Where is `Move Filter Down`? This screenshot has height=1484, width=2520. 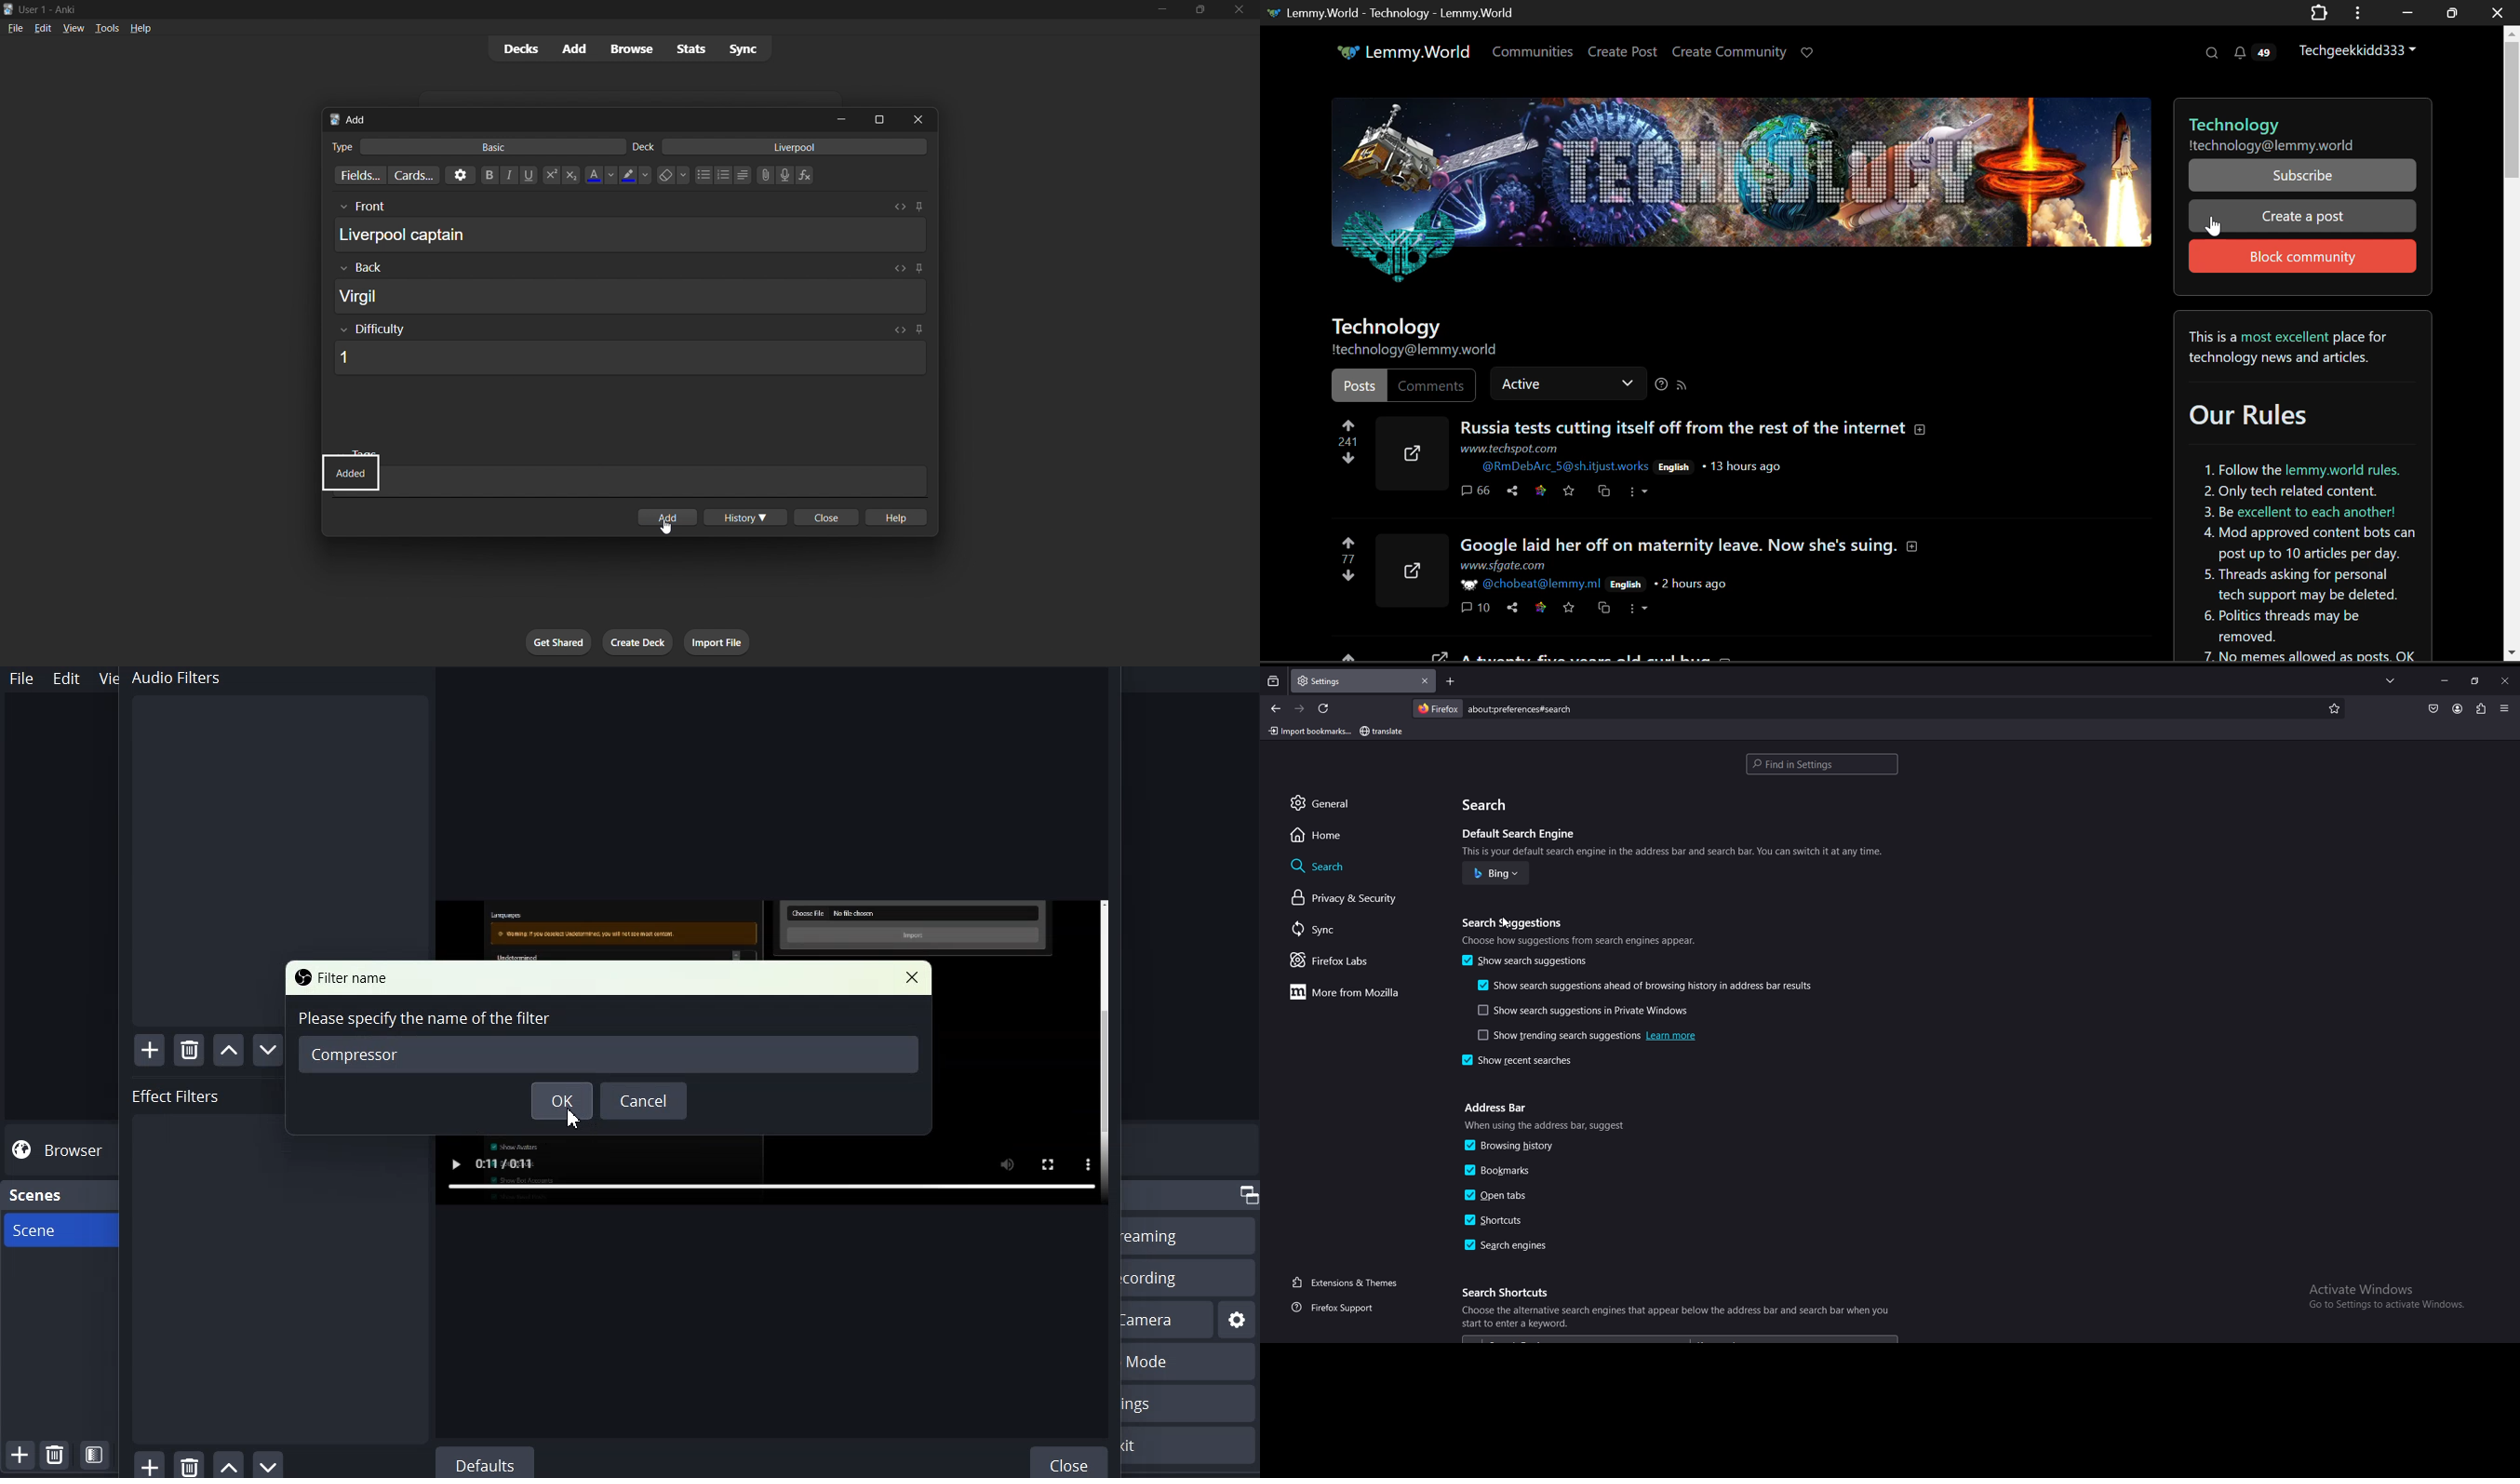 Move Filter Down is located at coordinates (270, 1464).